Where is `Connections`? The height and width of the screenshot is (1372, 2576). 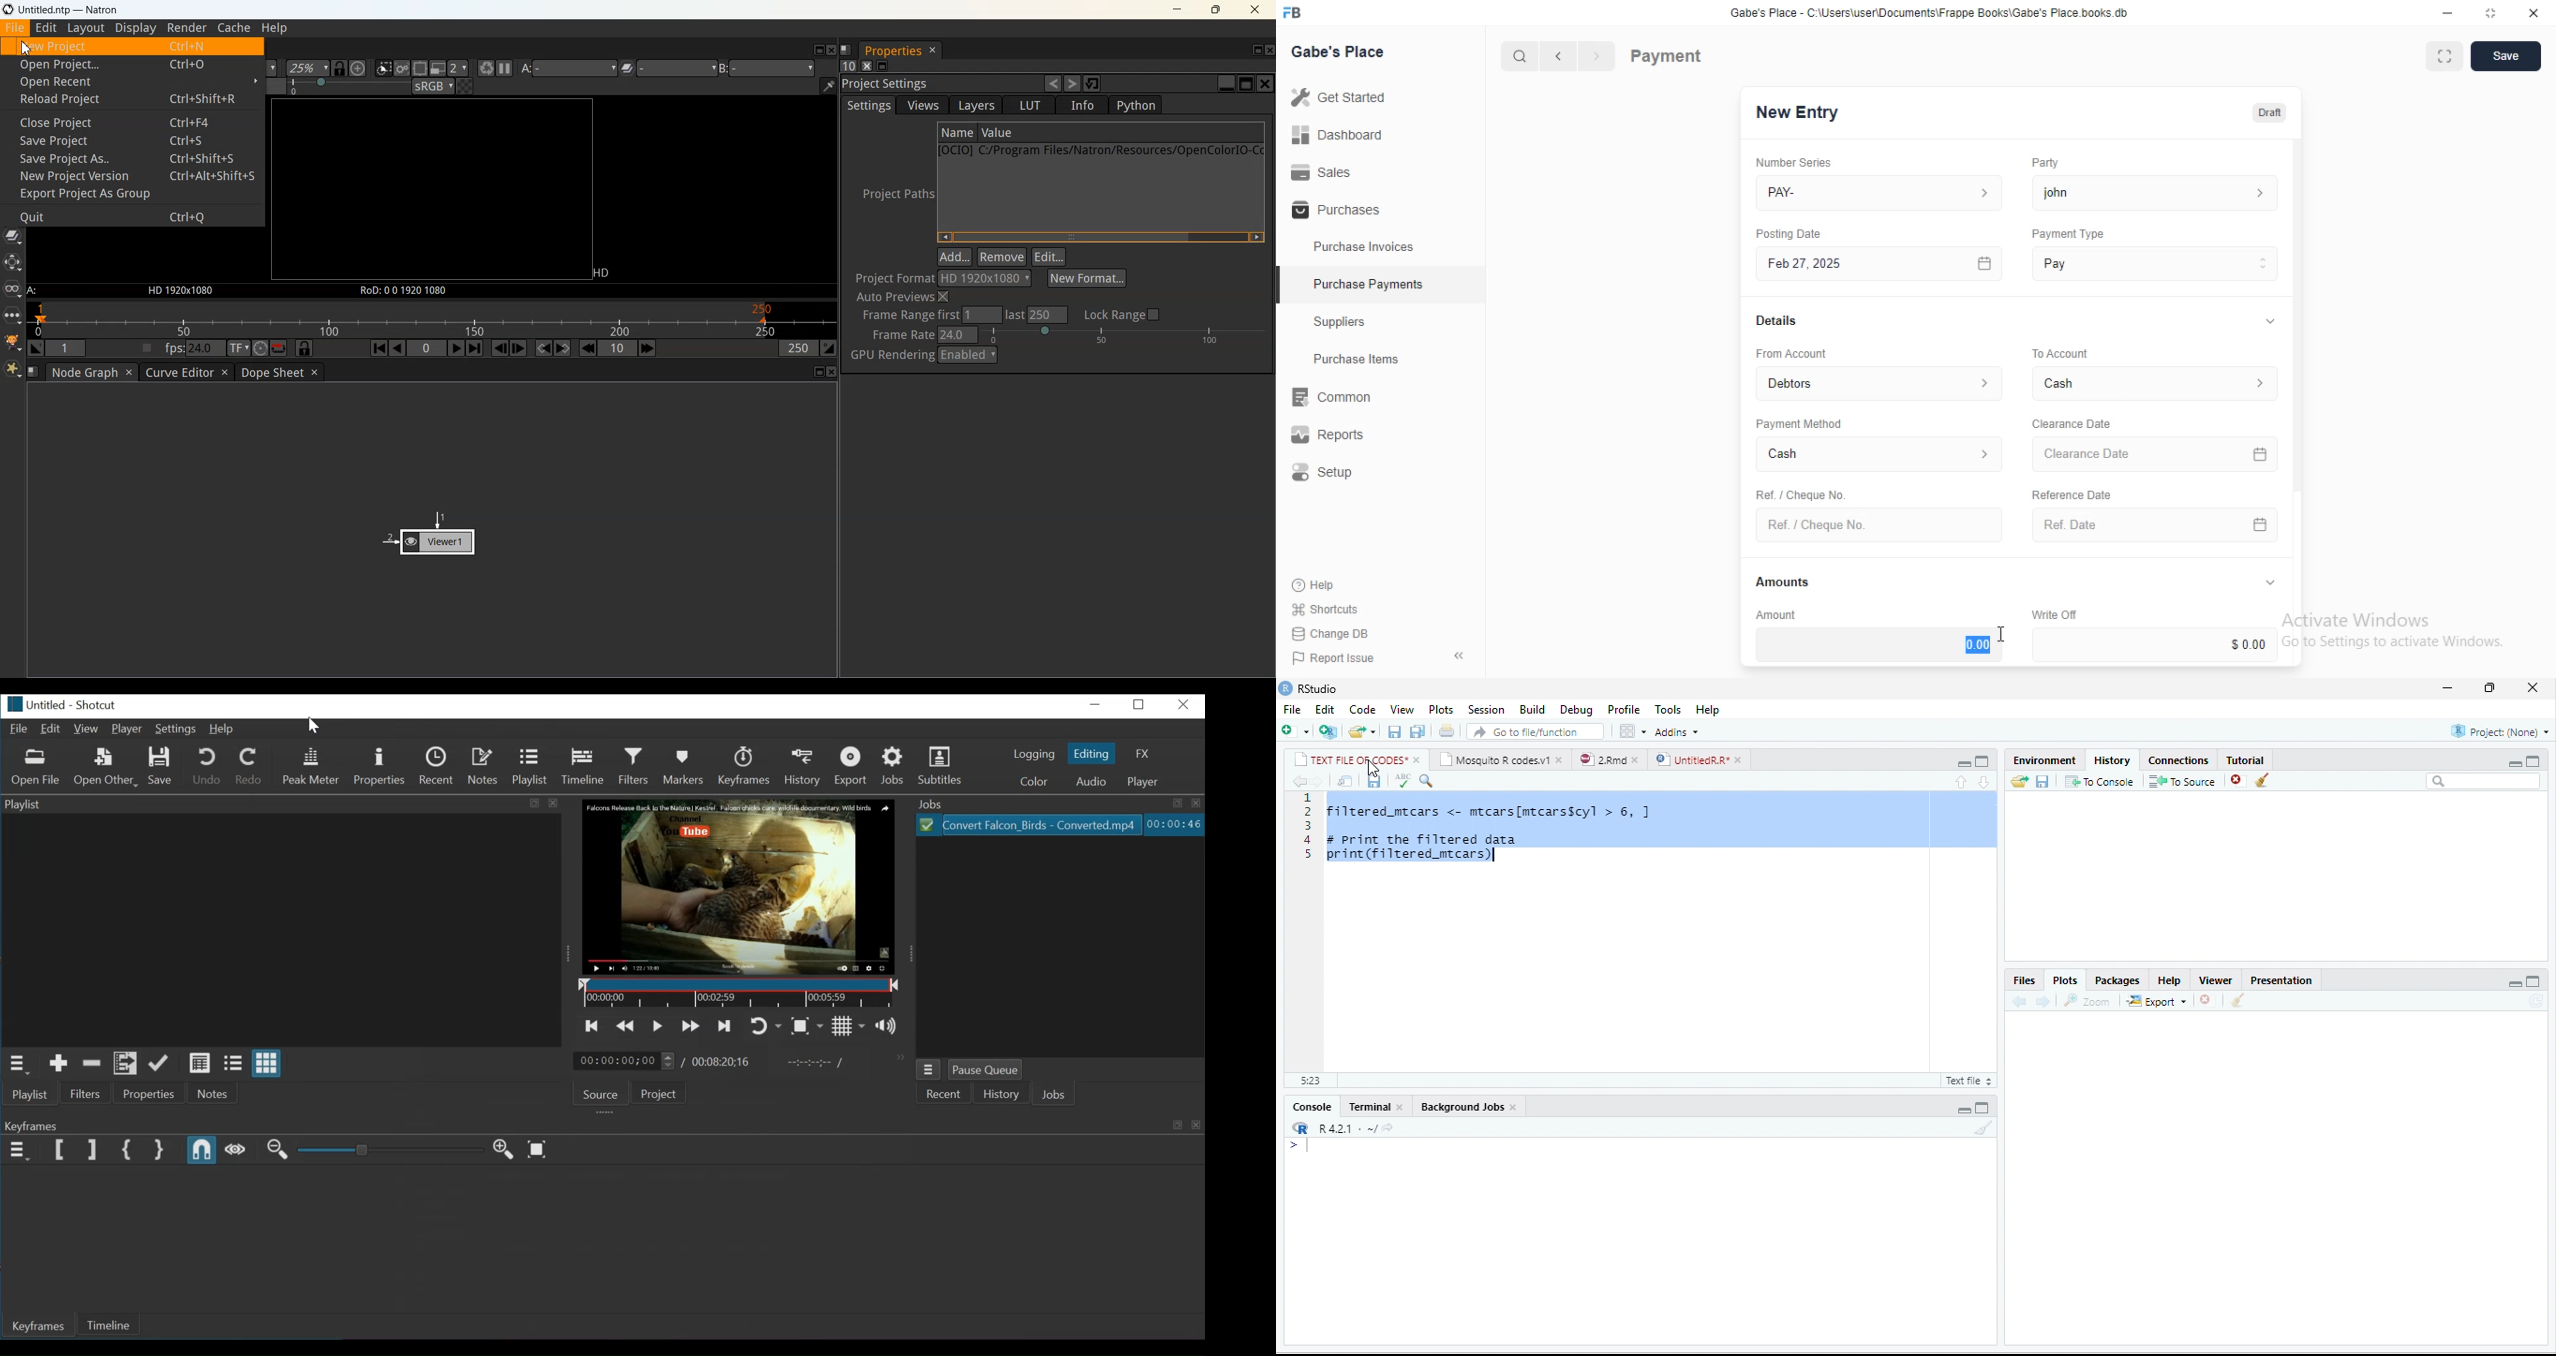
Connections is located at coordinates (2178, 760).